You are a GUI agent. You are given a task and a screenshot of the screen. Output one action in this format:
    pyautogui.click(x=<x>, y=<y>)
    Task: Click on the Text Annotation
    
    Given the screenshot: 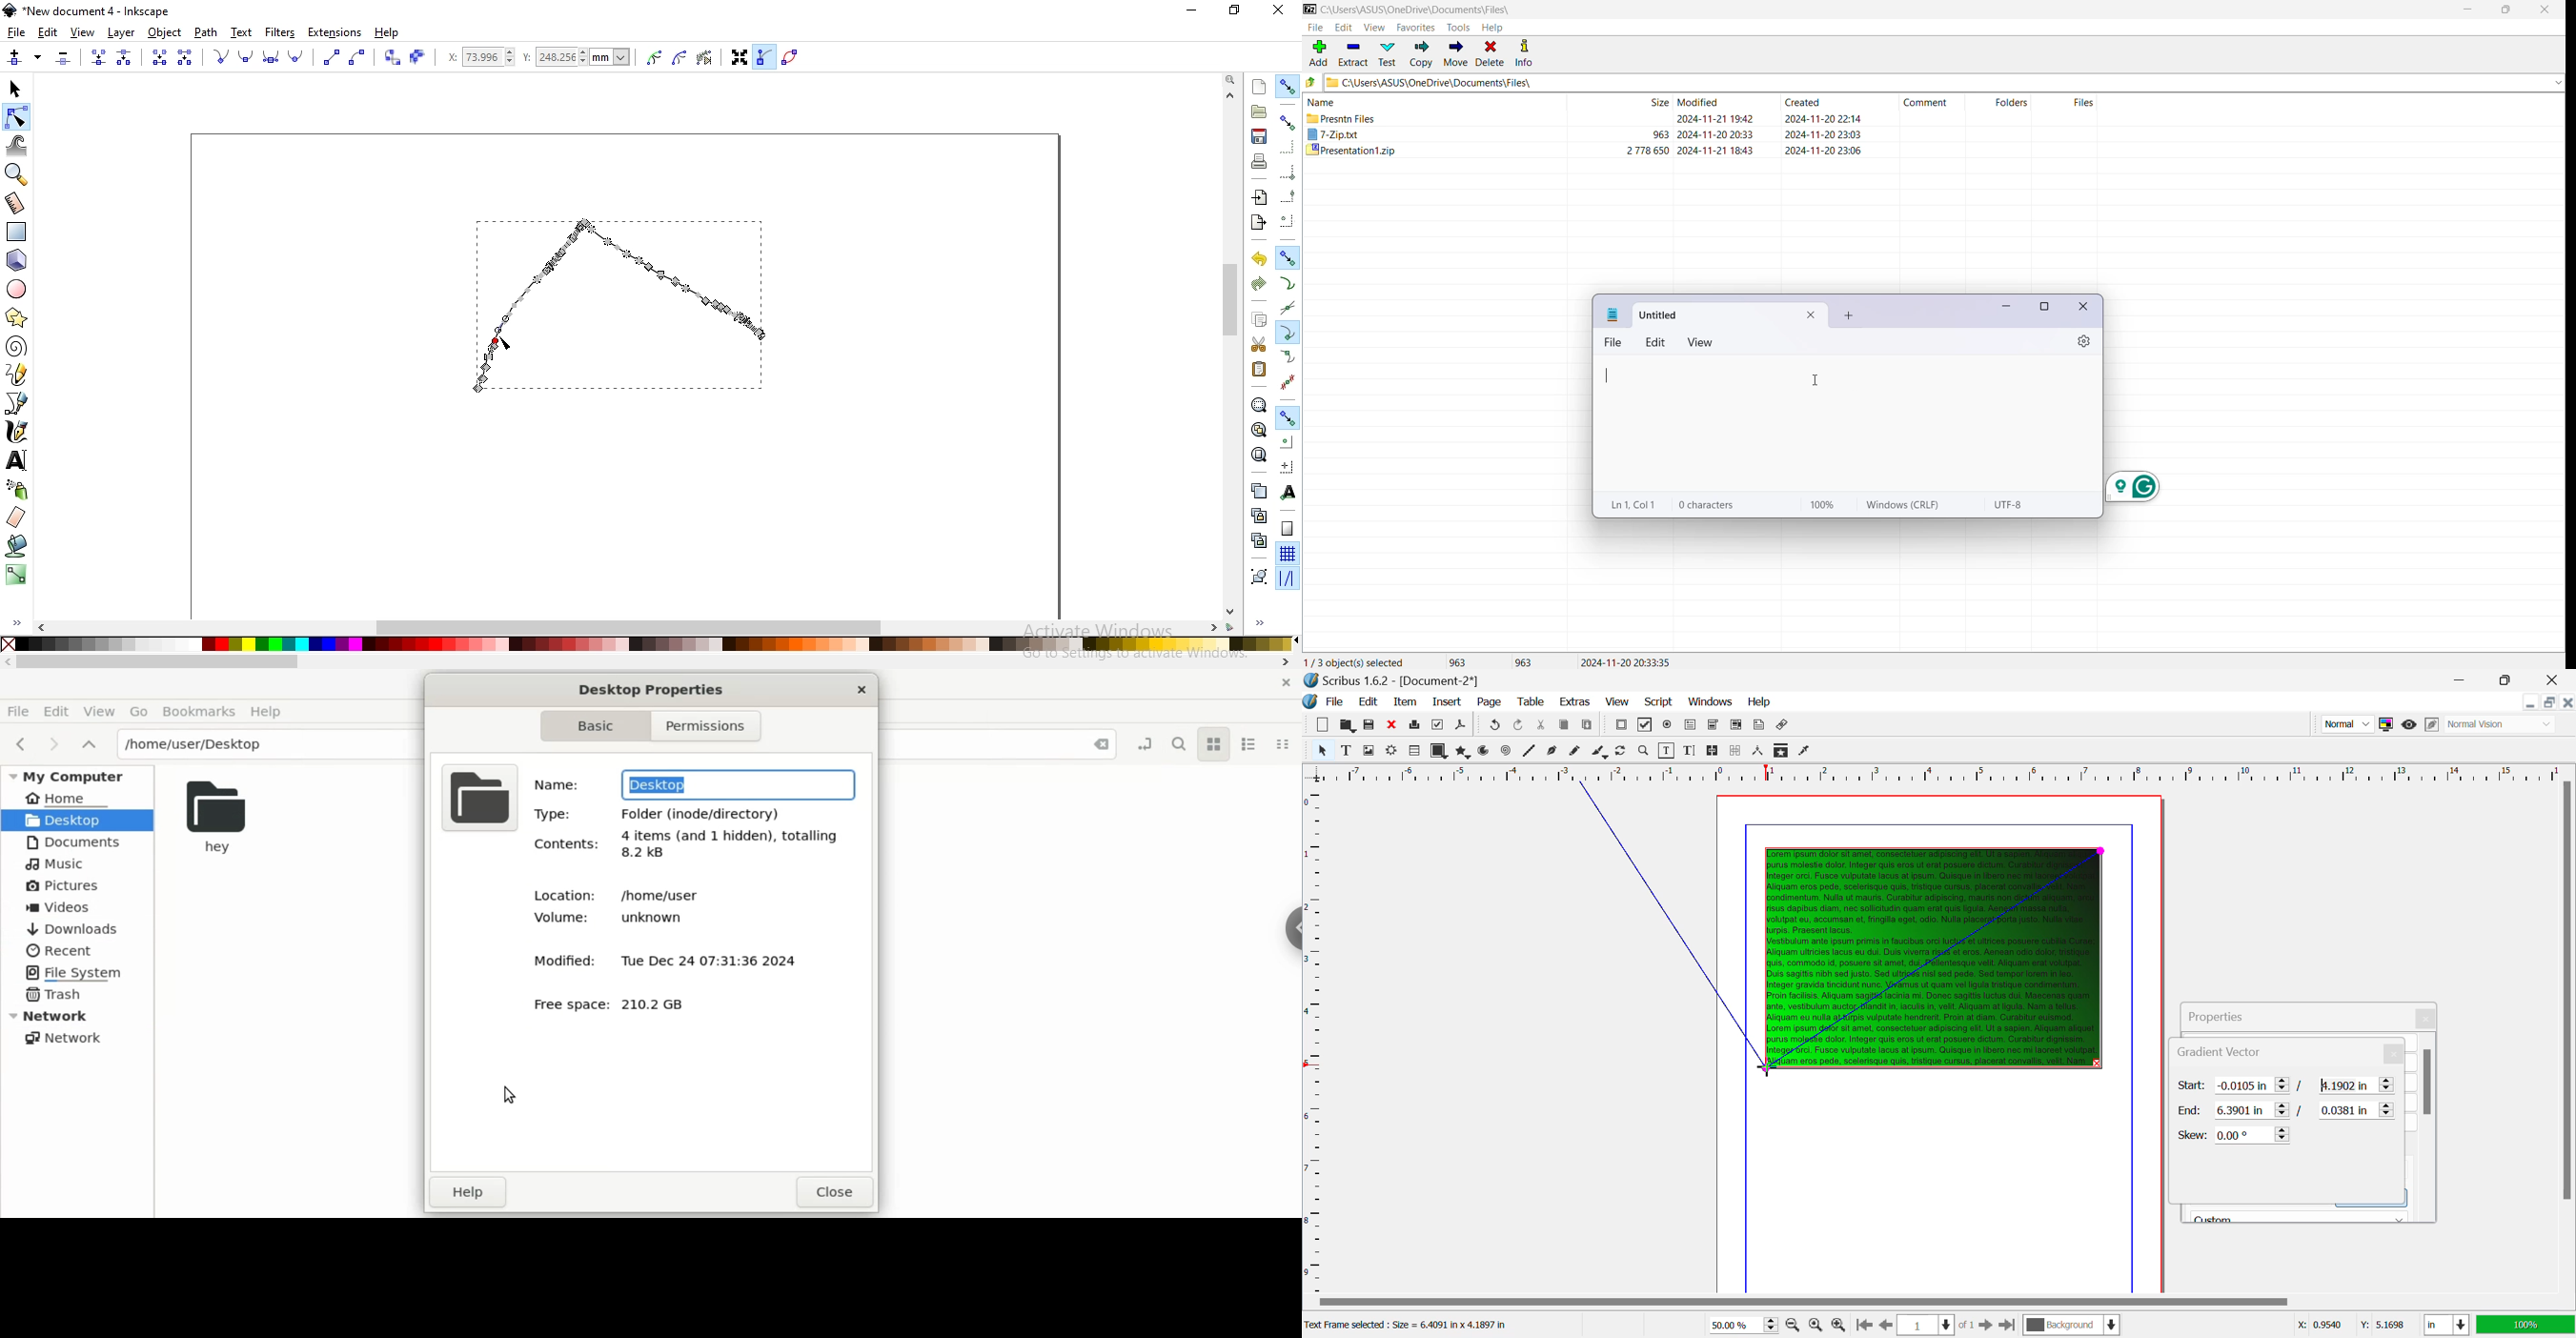 What is the action you would take?
    pyautogui.click(x=1758, y=726)
    